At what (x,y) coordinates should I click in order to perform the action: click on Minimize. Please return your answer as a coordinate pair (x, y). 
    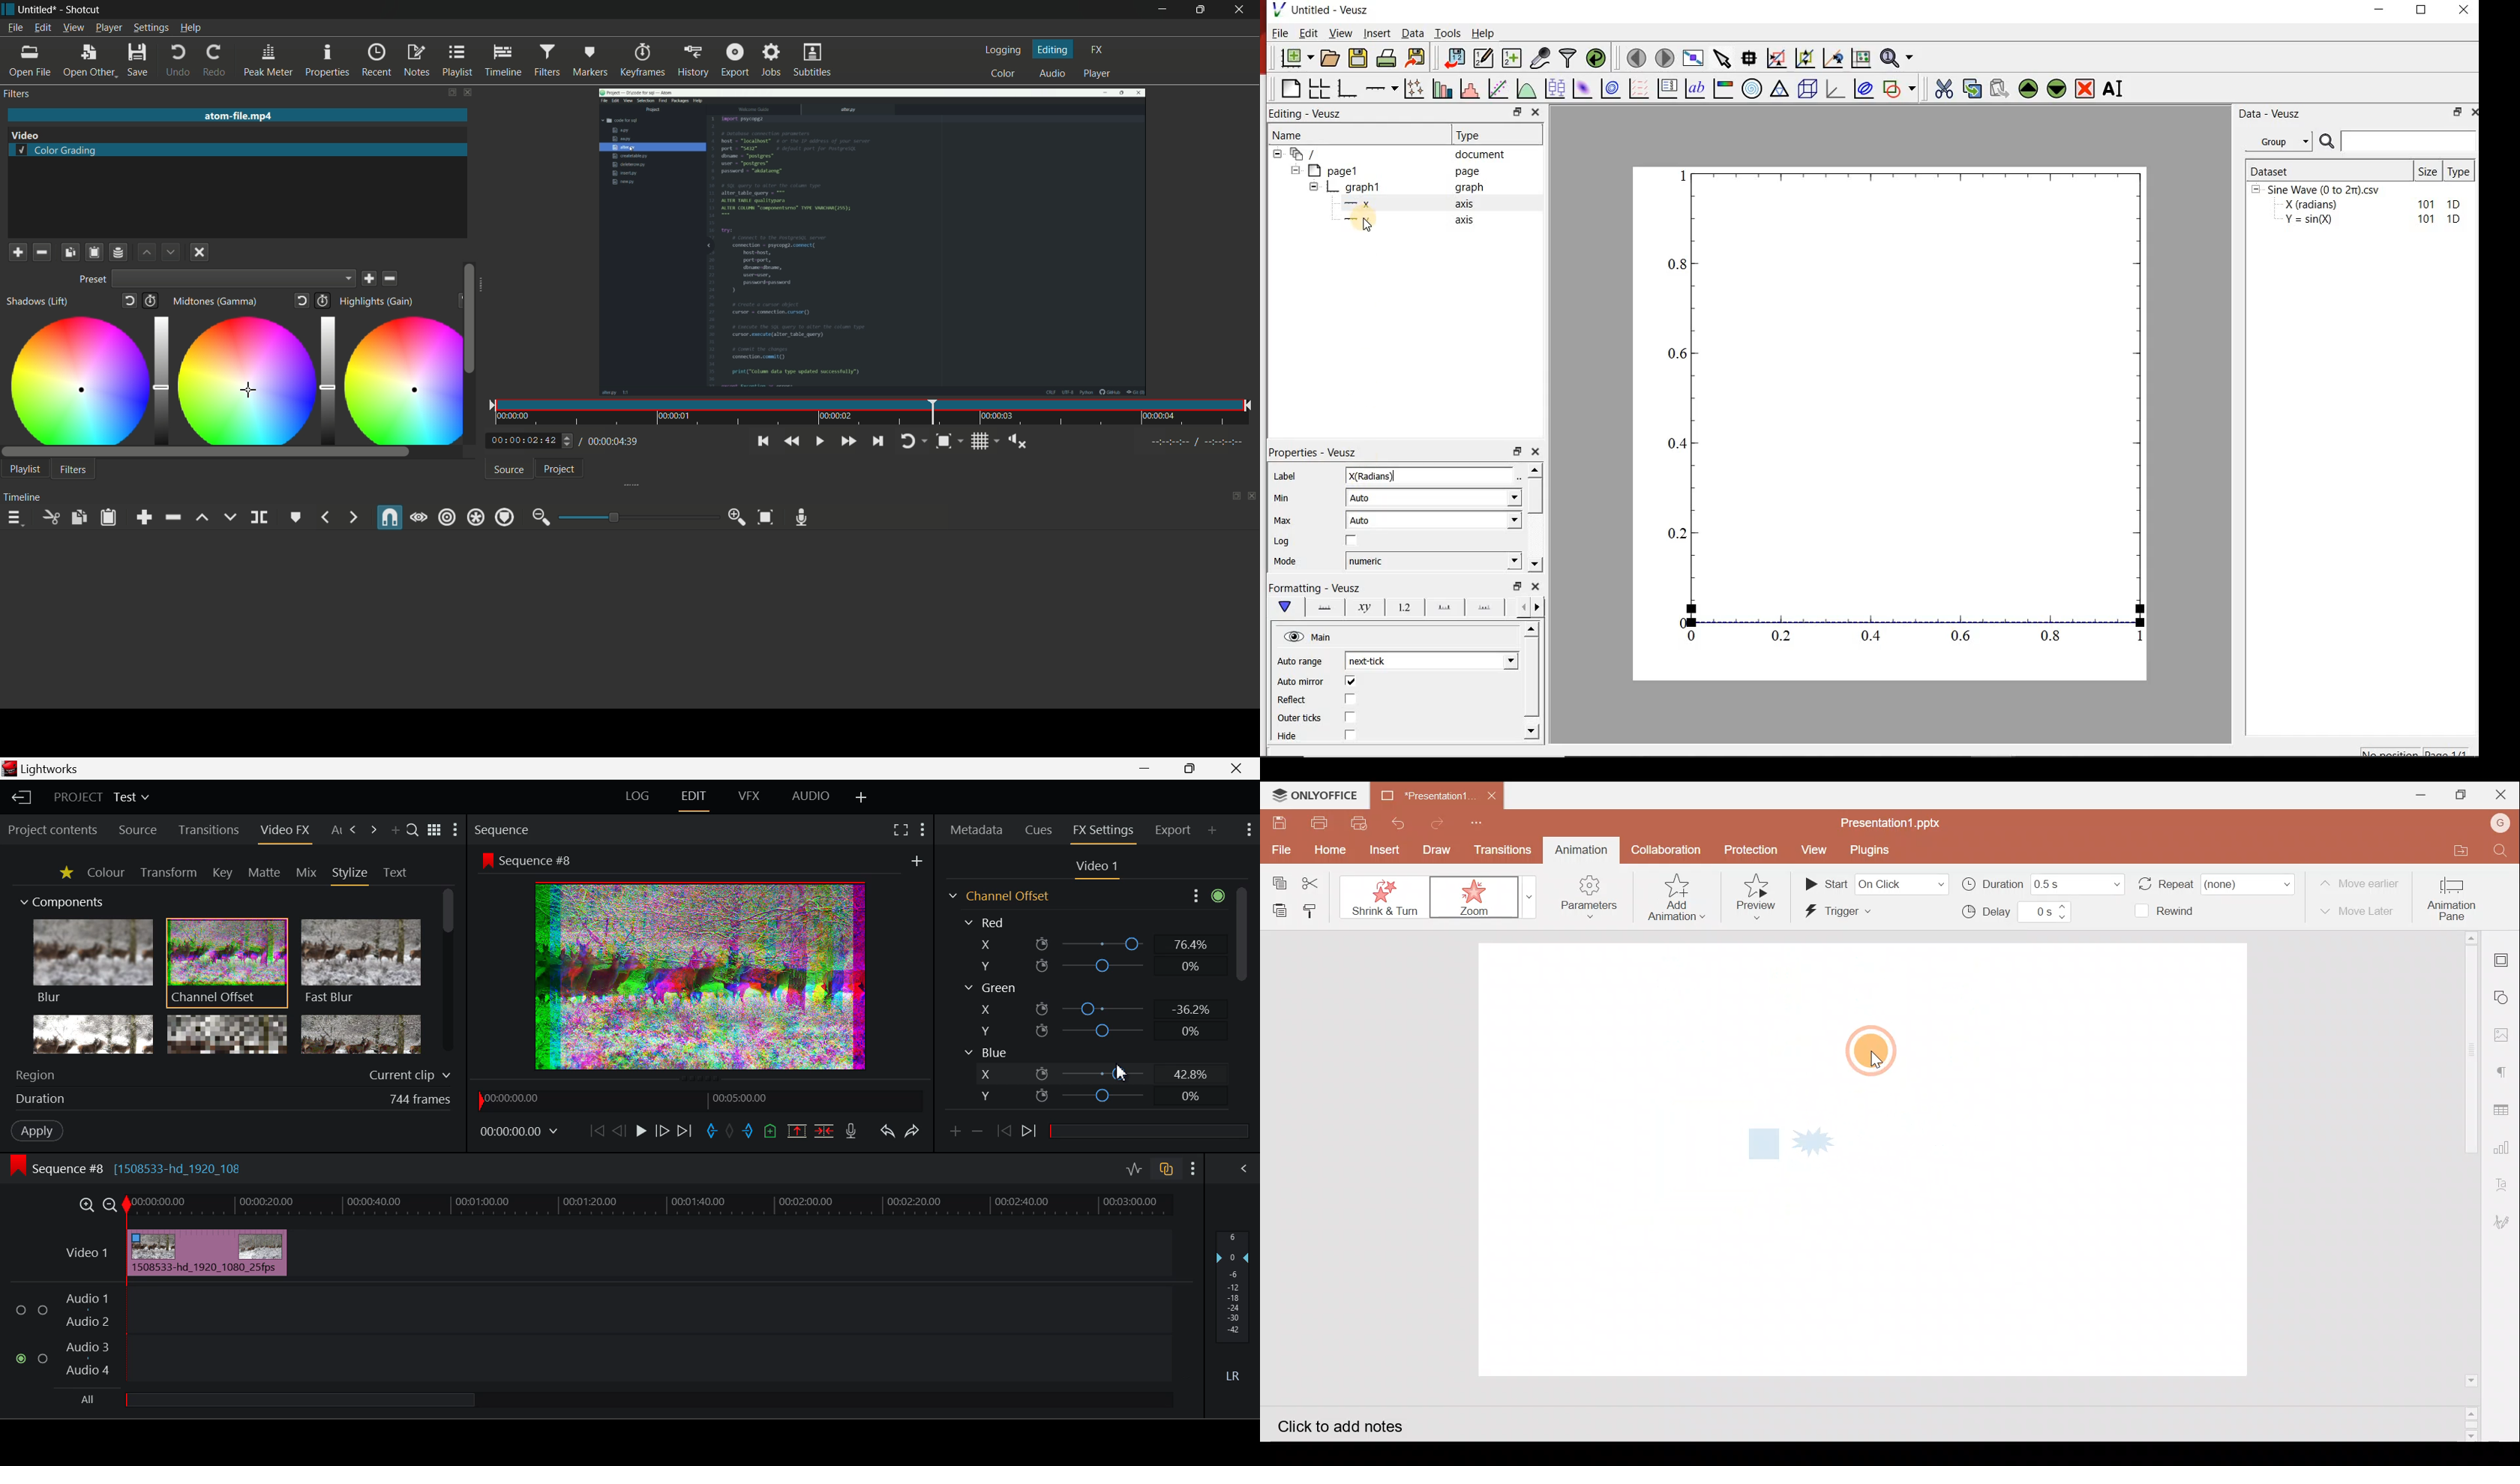
    Looking at the image, I should click on (1192, 769).